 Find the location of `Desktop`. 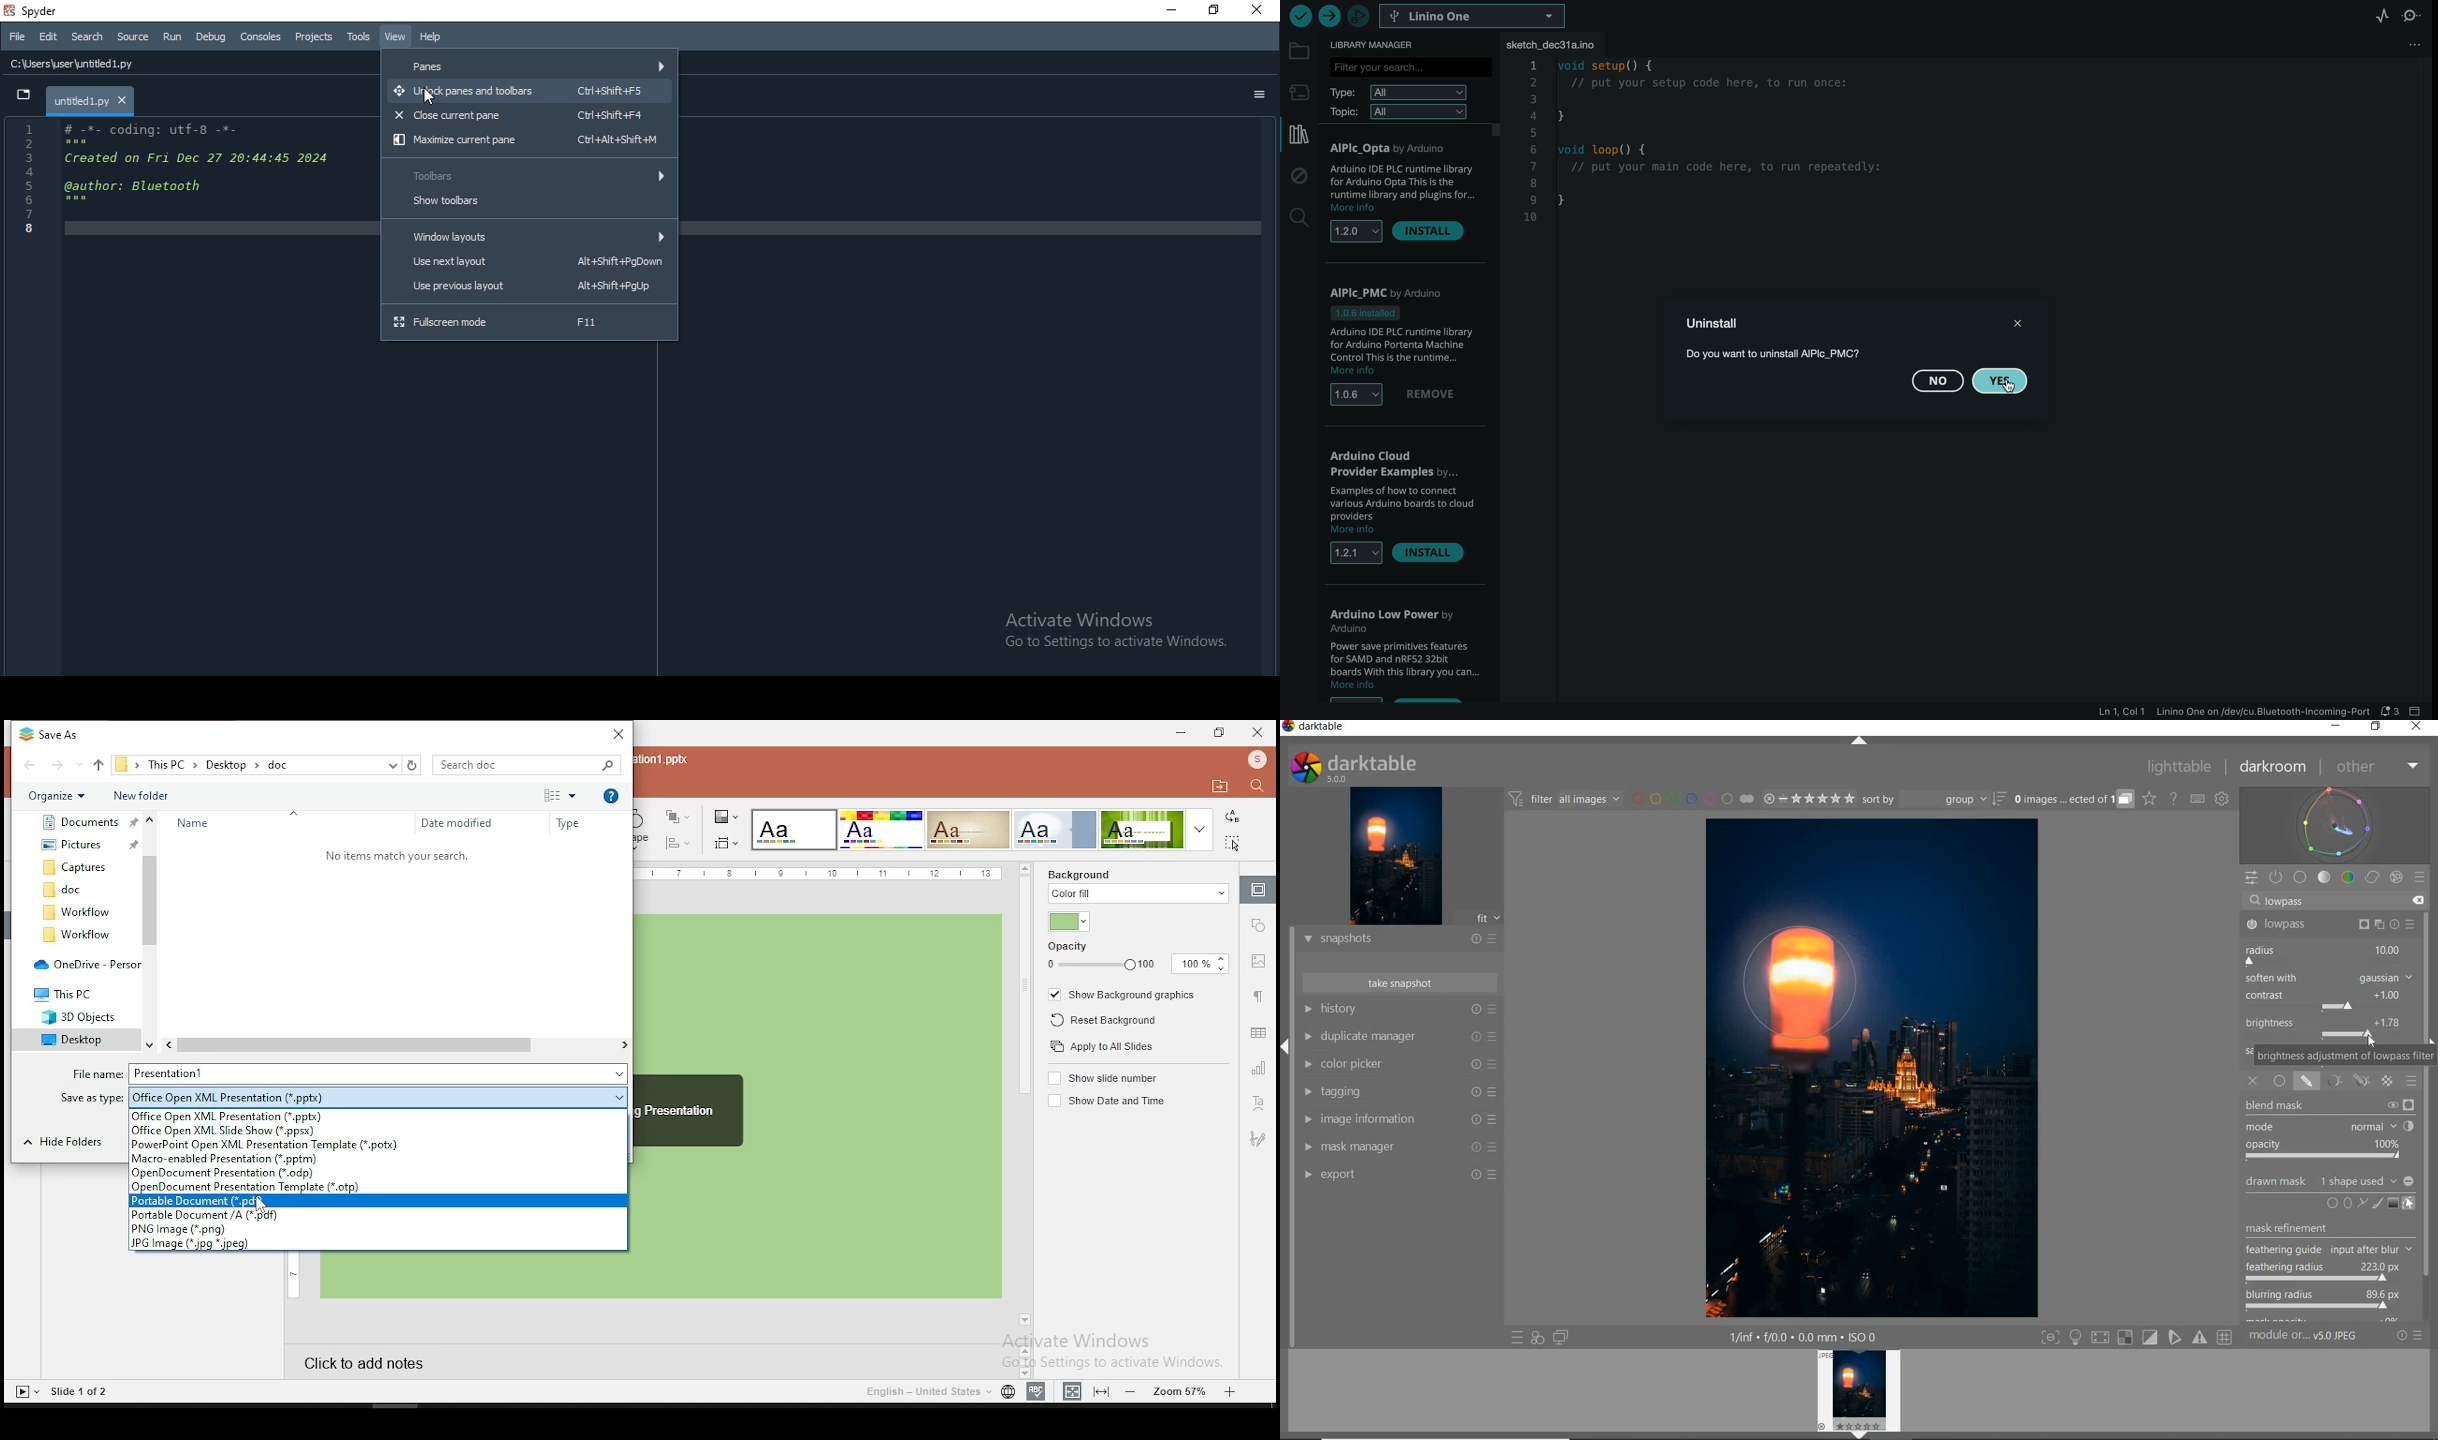

Desktop is located at coordinates (75, 1040).